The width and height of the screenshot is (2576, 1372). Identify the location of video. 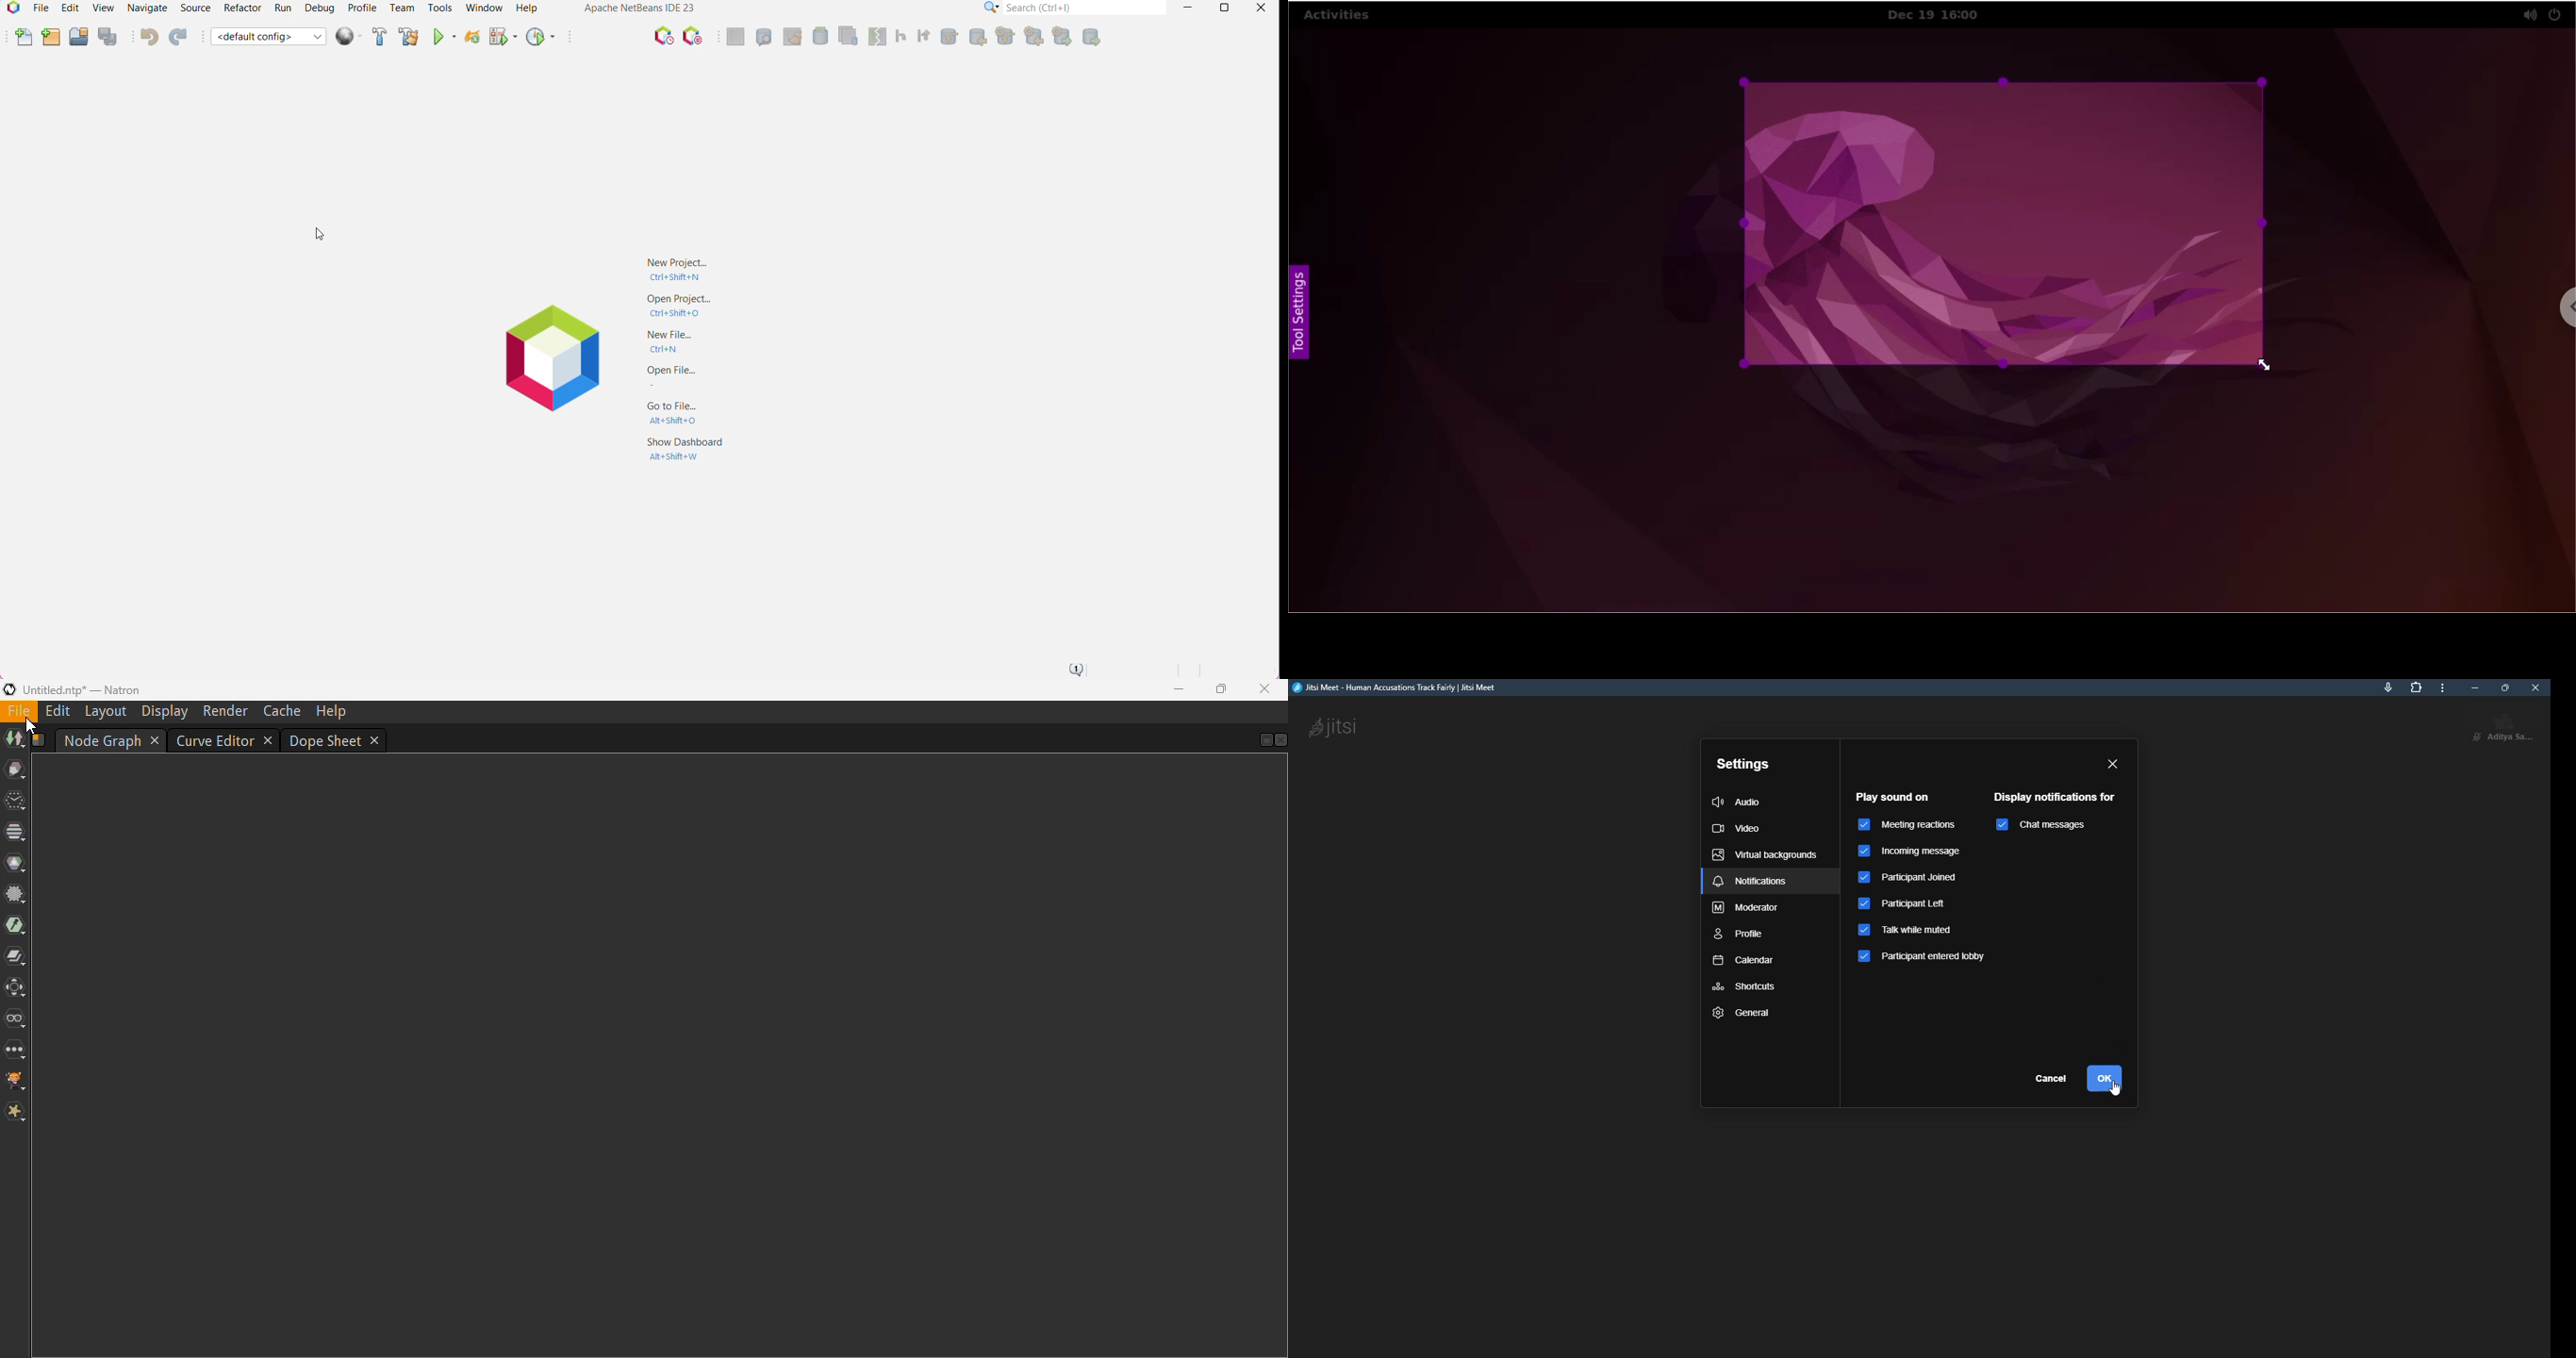
(1736, 828).